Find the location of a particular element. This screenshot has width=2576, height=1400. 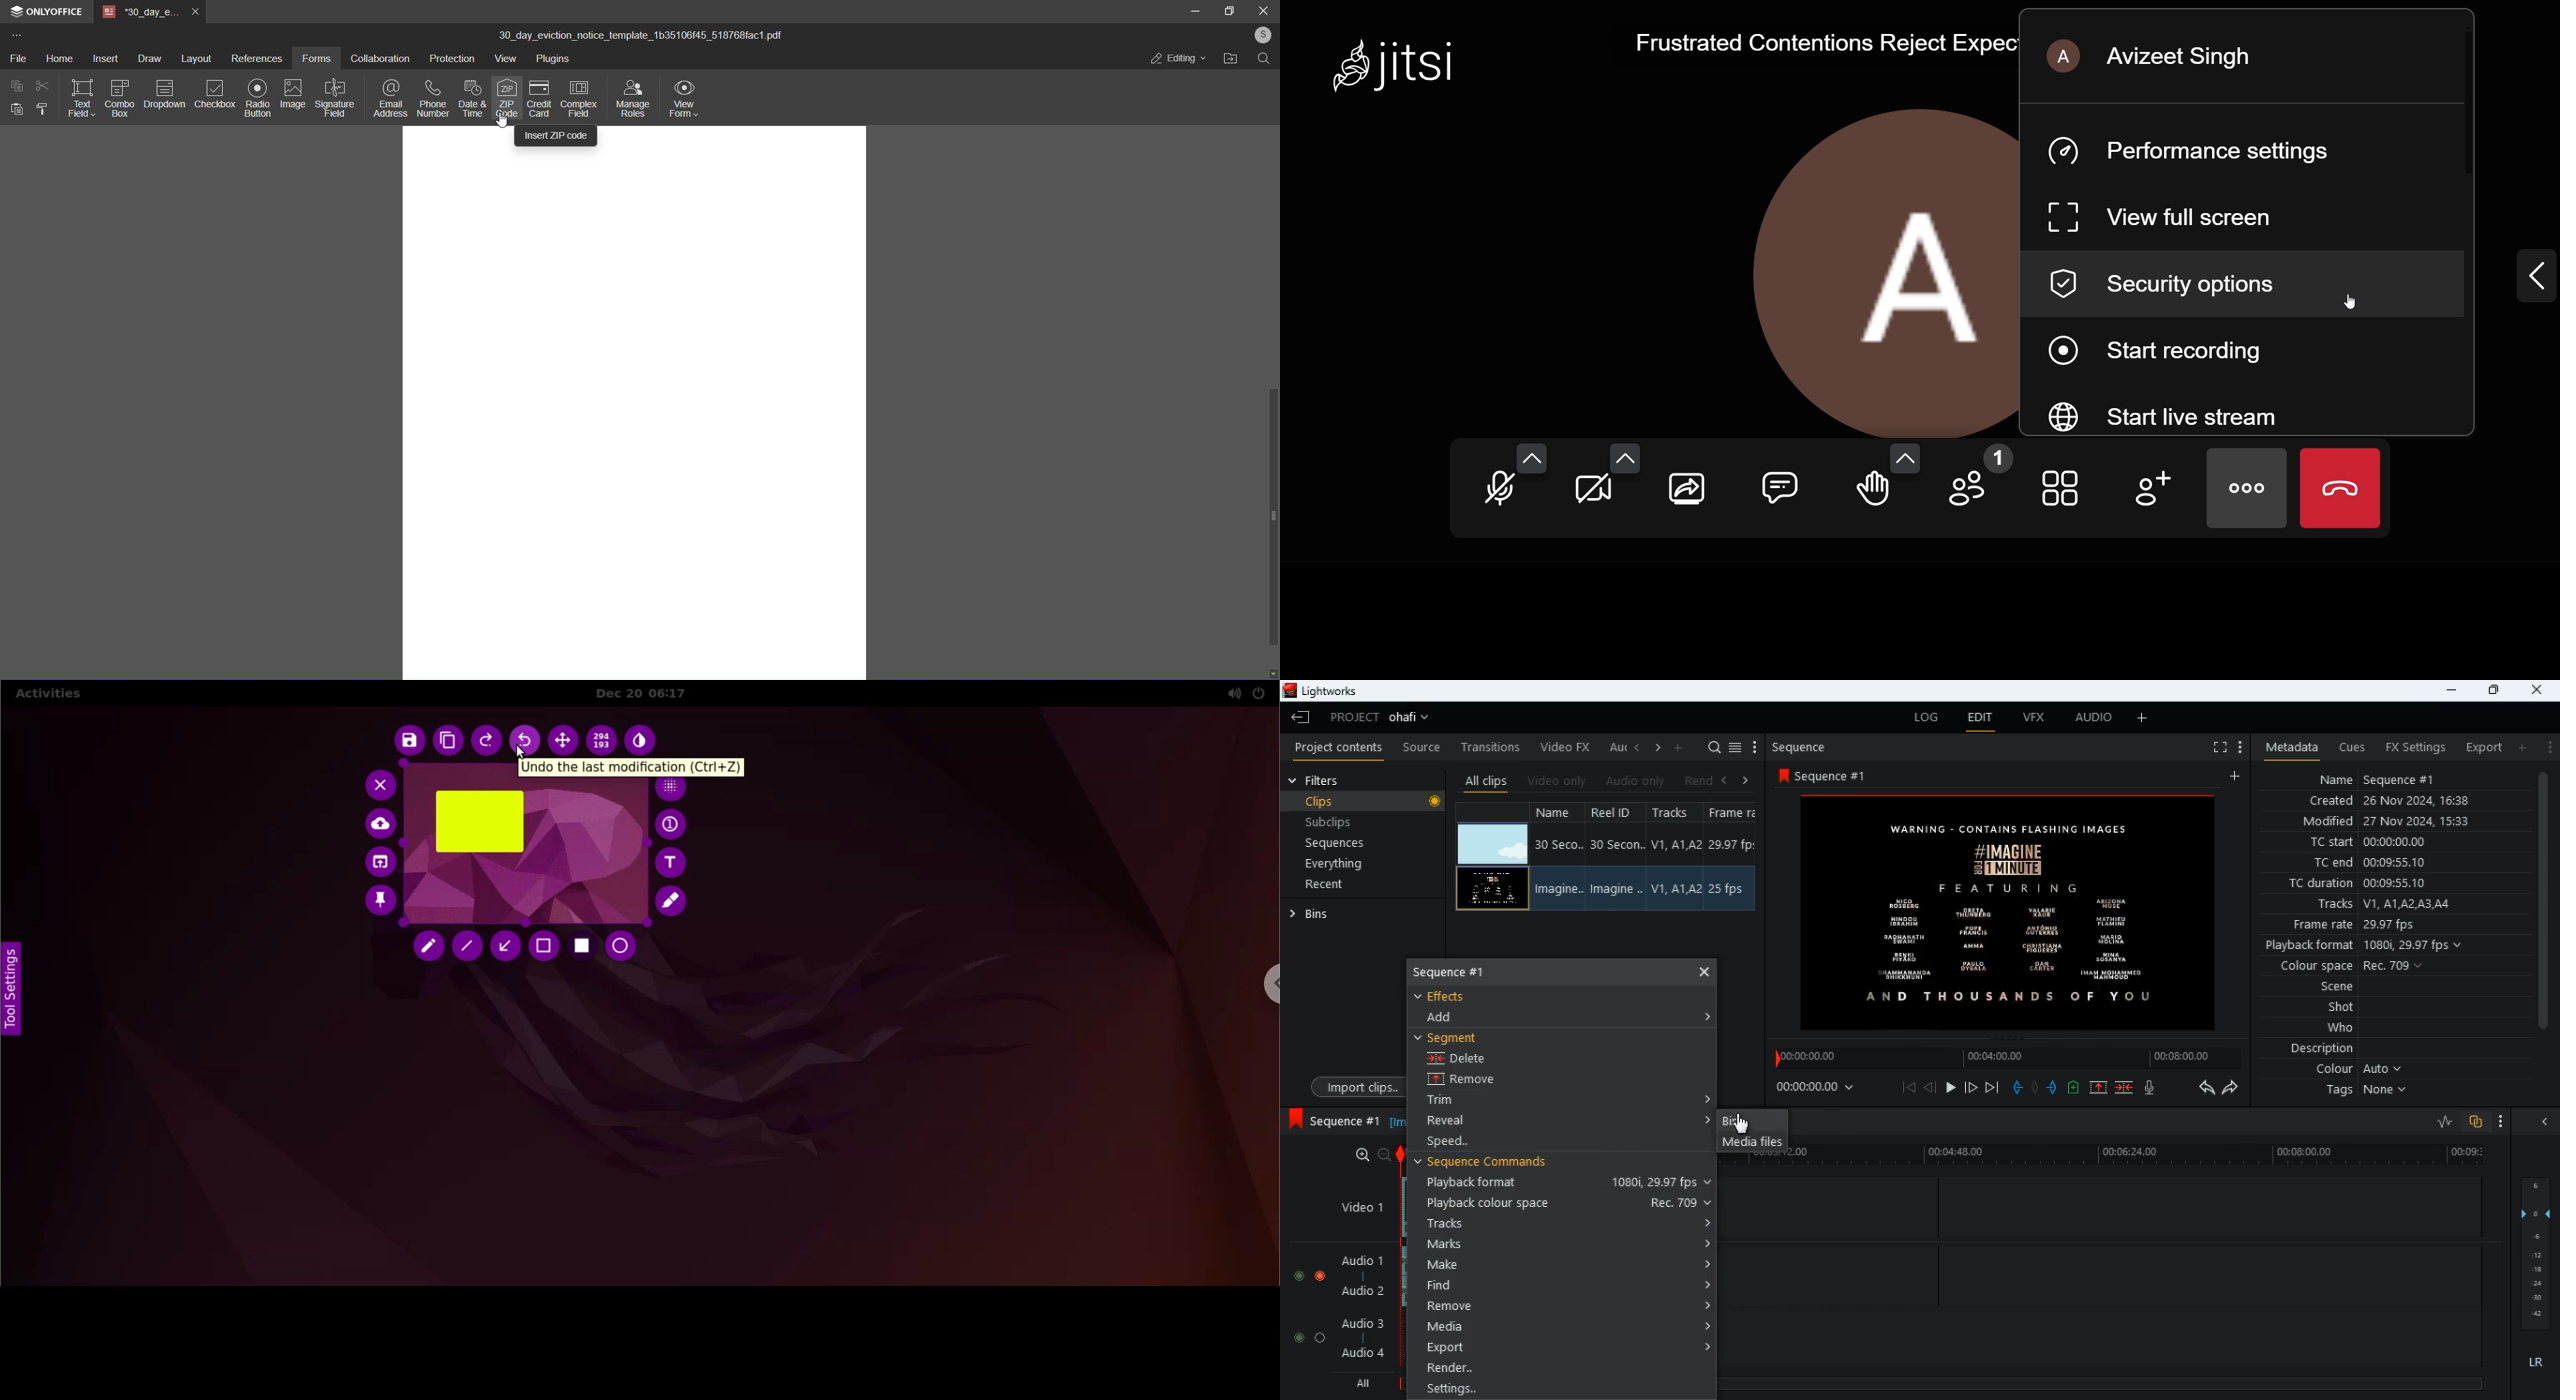

Jitsi is located at coordinates (1396, 67).